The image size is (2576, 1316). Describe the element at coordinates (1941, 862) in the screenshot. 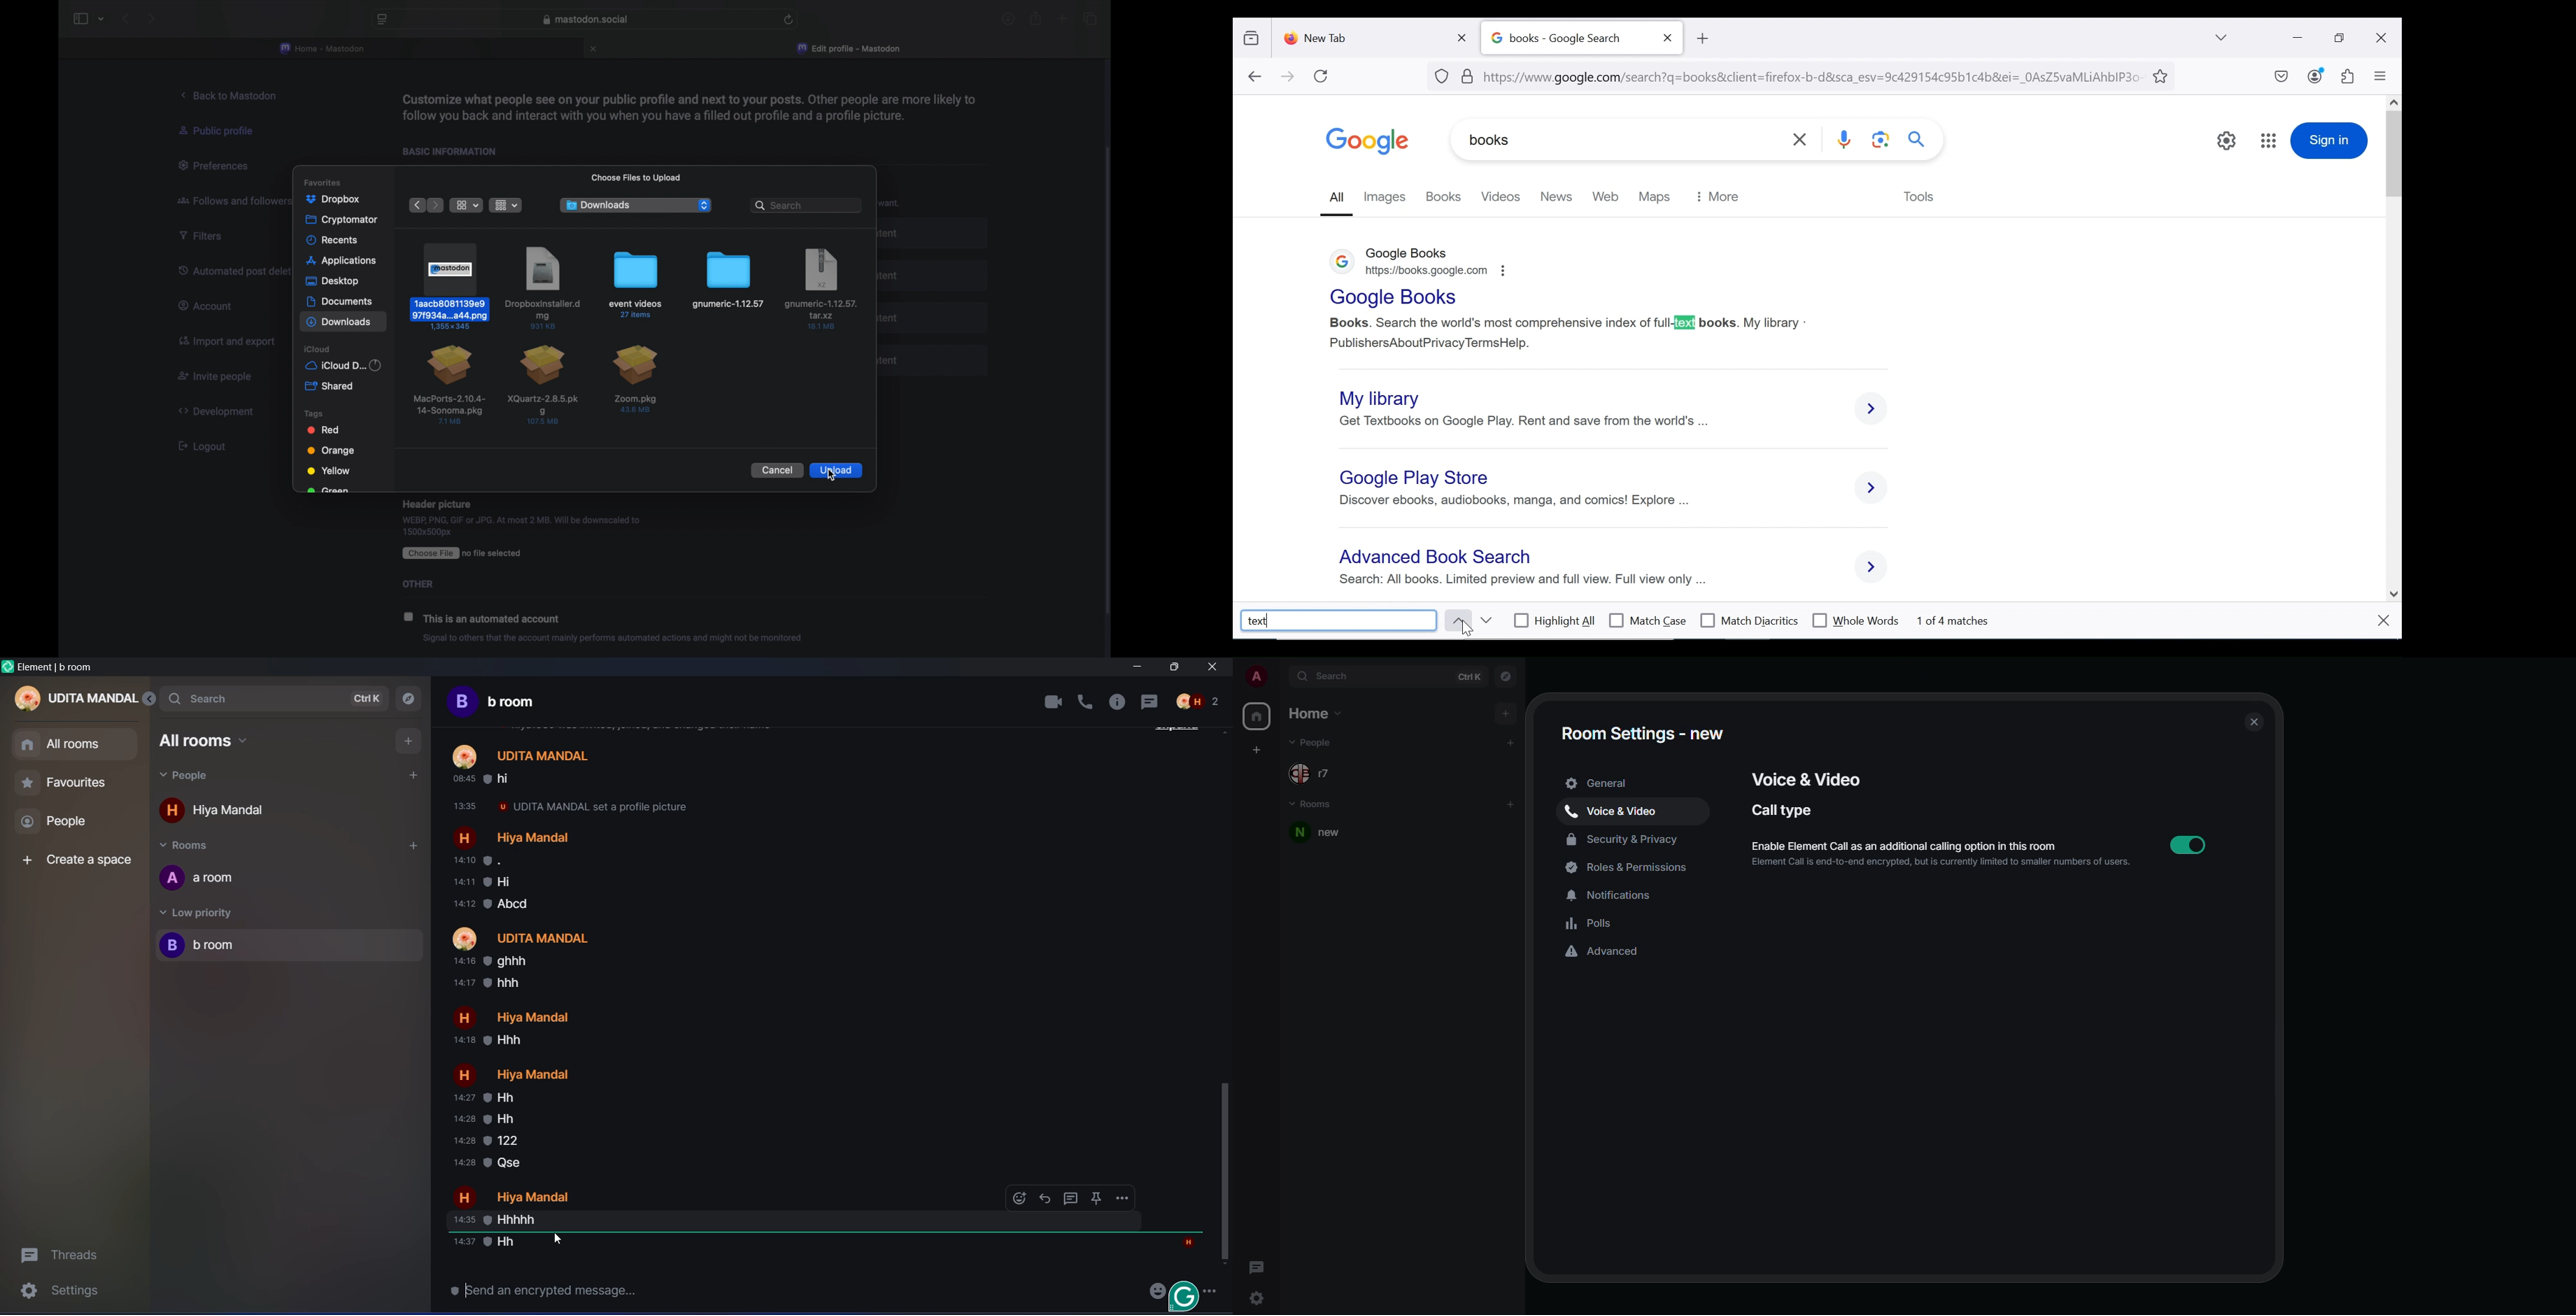

I see `Element Call is end-to-end encrypted, but is currently limited to smaller numbers of users.` at that location.